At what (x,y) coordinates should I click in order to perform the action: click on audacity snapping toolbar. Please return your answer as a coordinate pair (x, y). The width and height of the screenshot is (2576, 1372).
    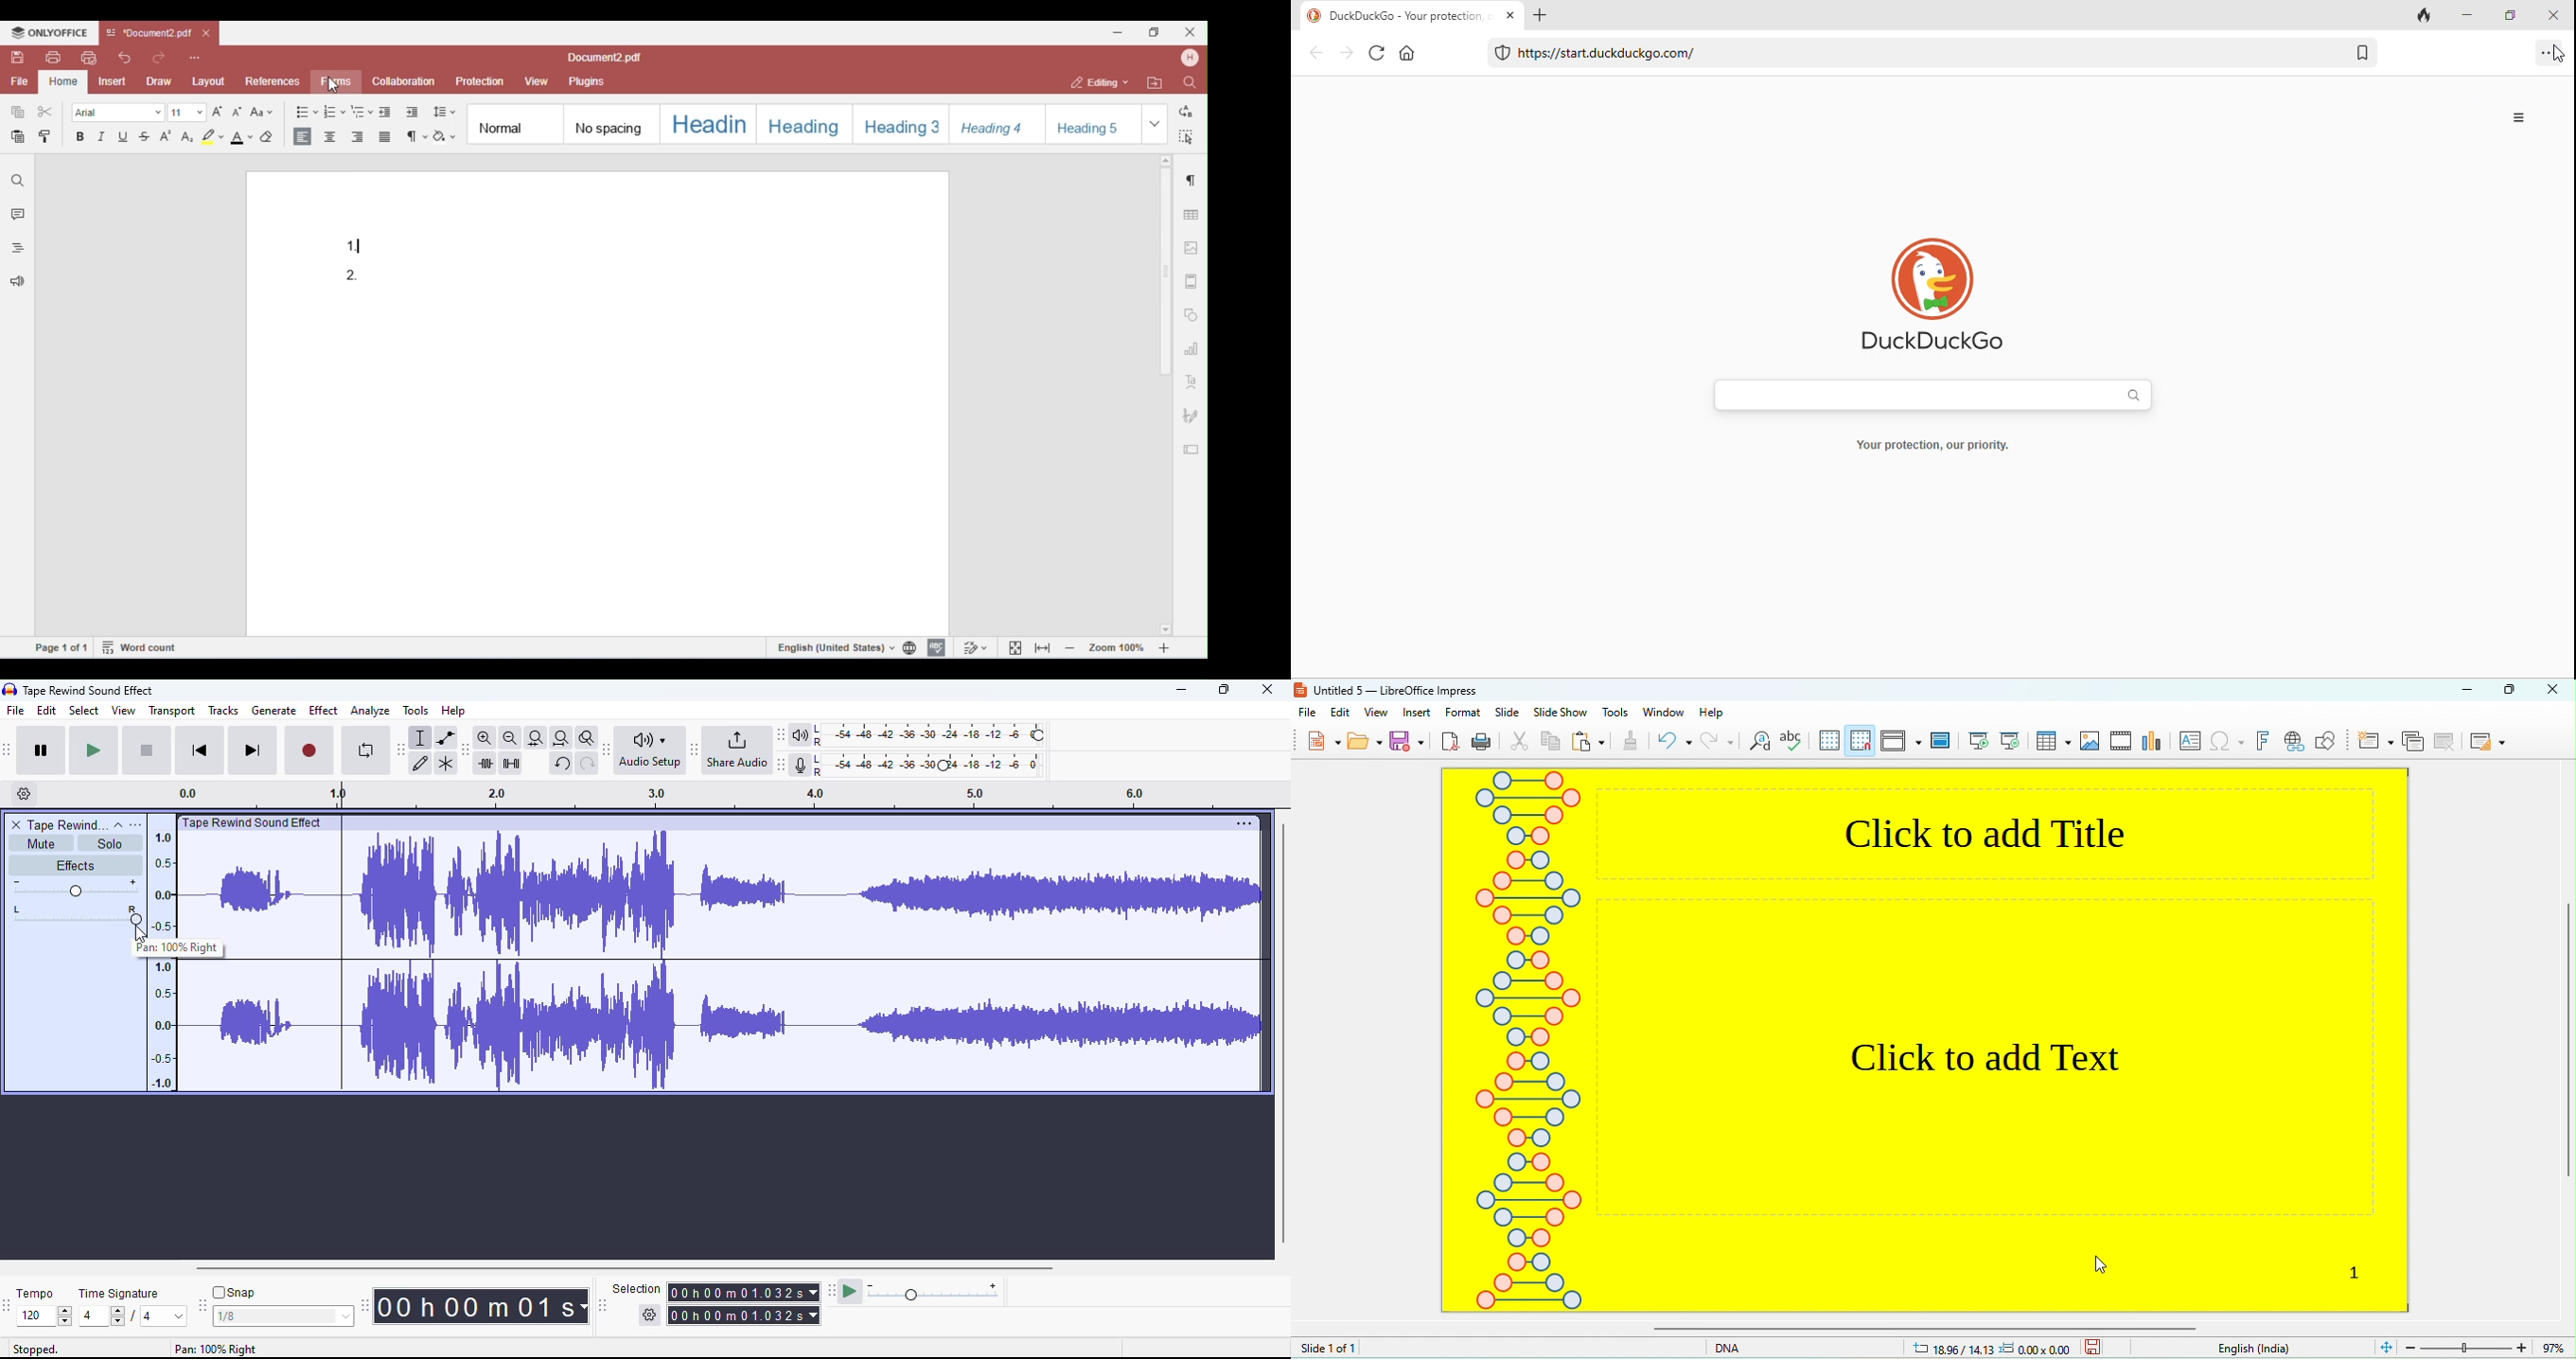
    Looking at the image, I should click on (201, 1305).